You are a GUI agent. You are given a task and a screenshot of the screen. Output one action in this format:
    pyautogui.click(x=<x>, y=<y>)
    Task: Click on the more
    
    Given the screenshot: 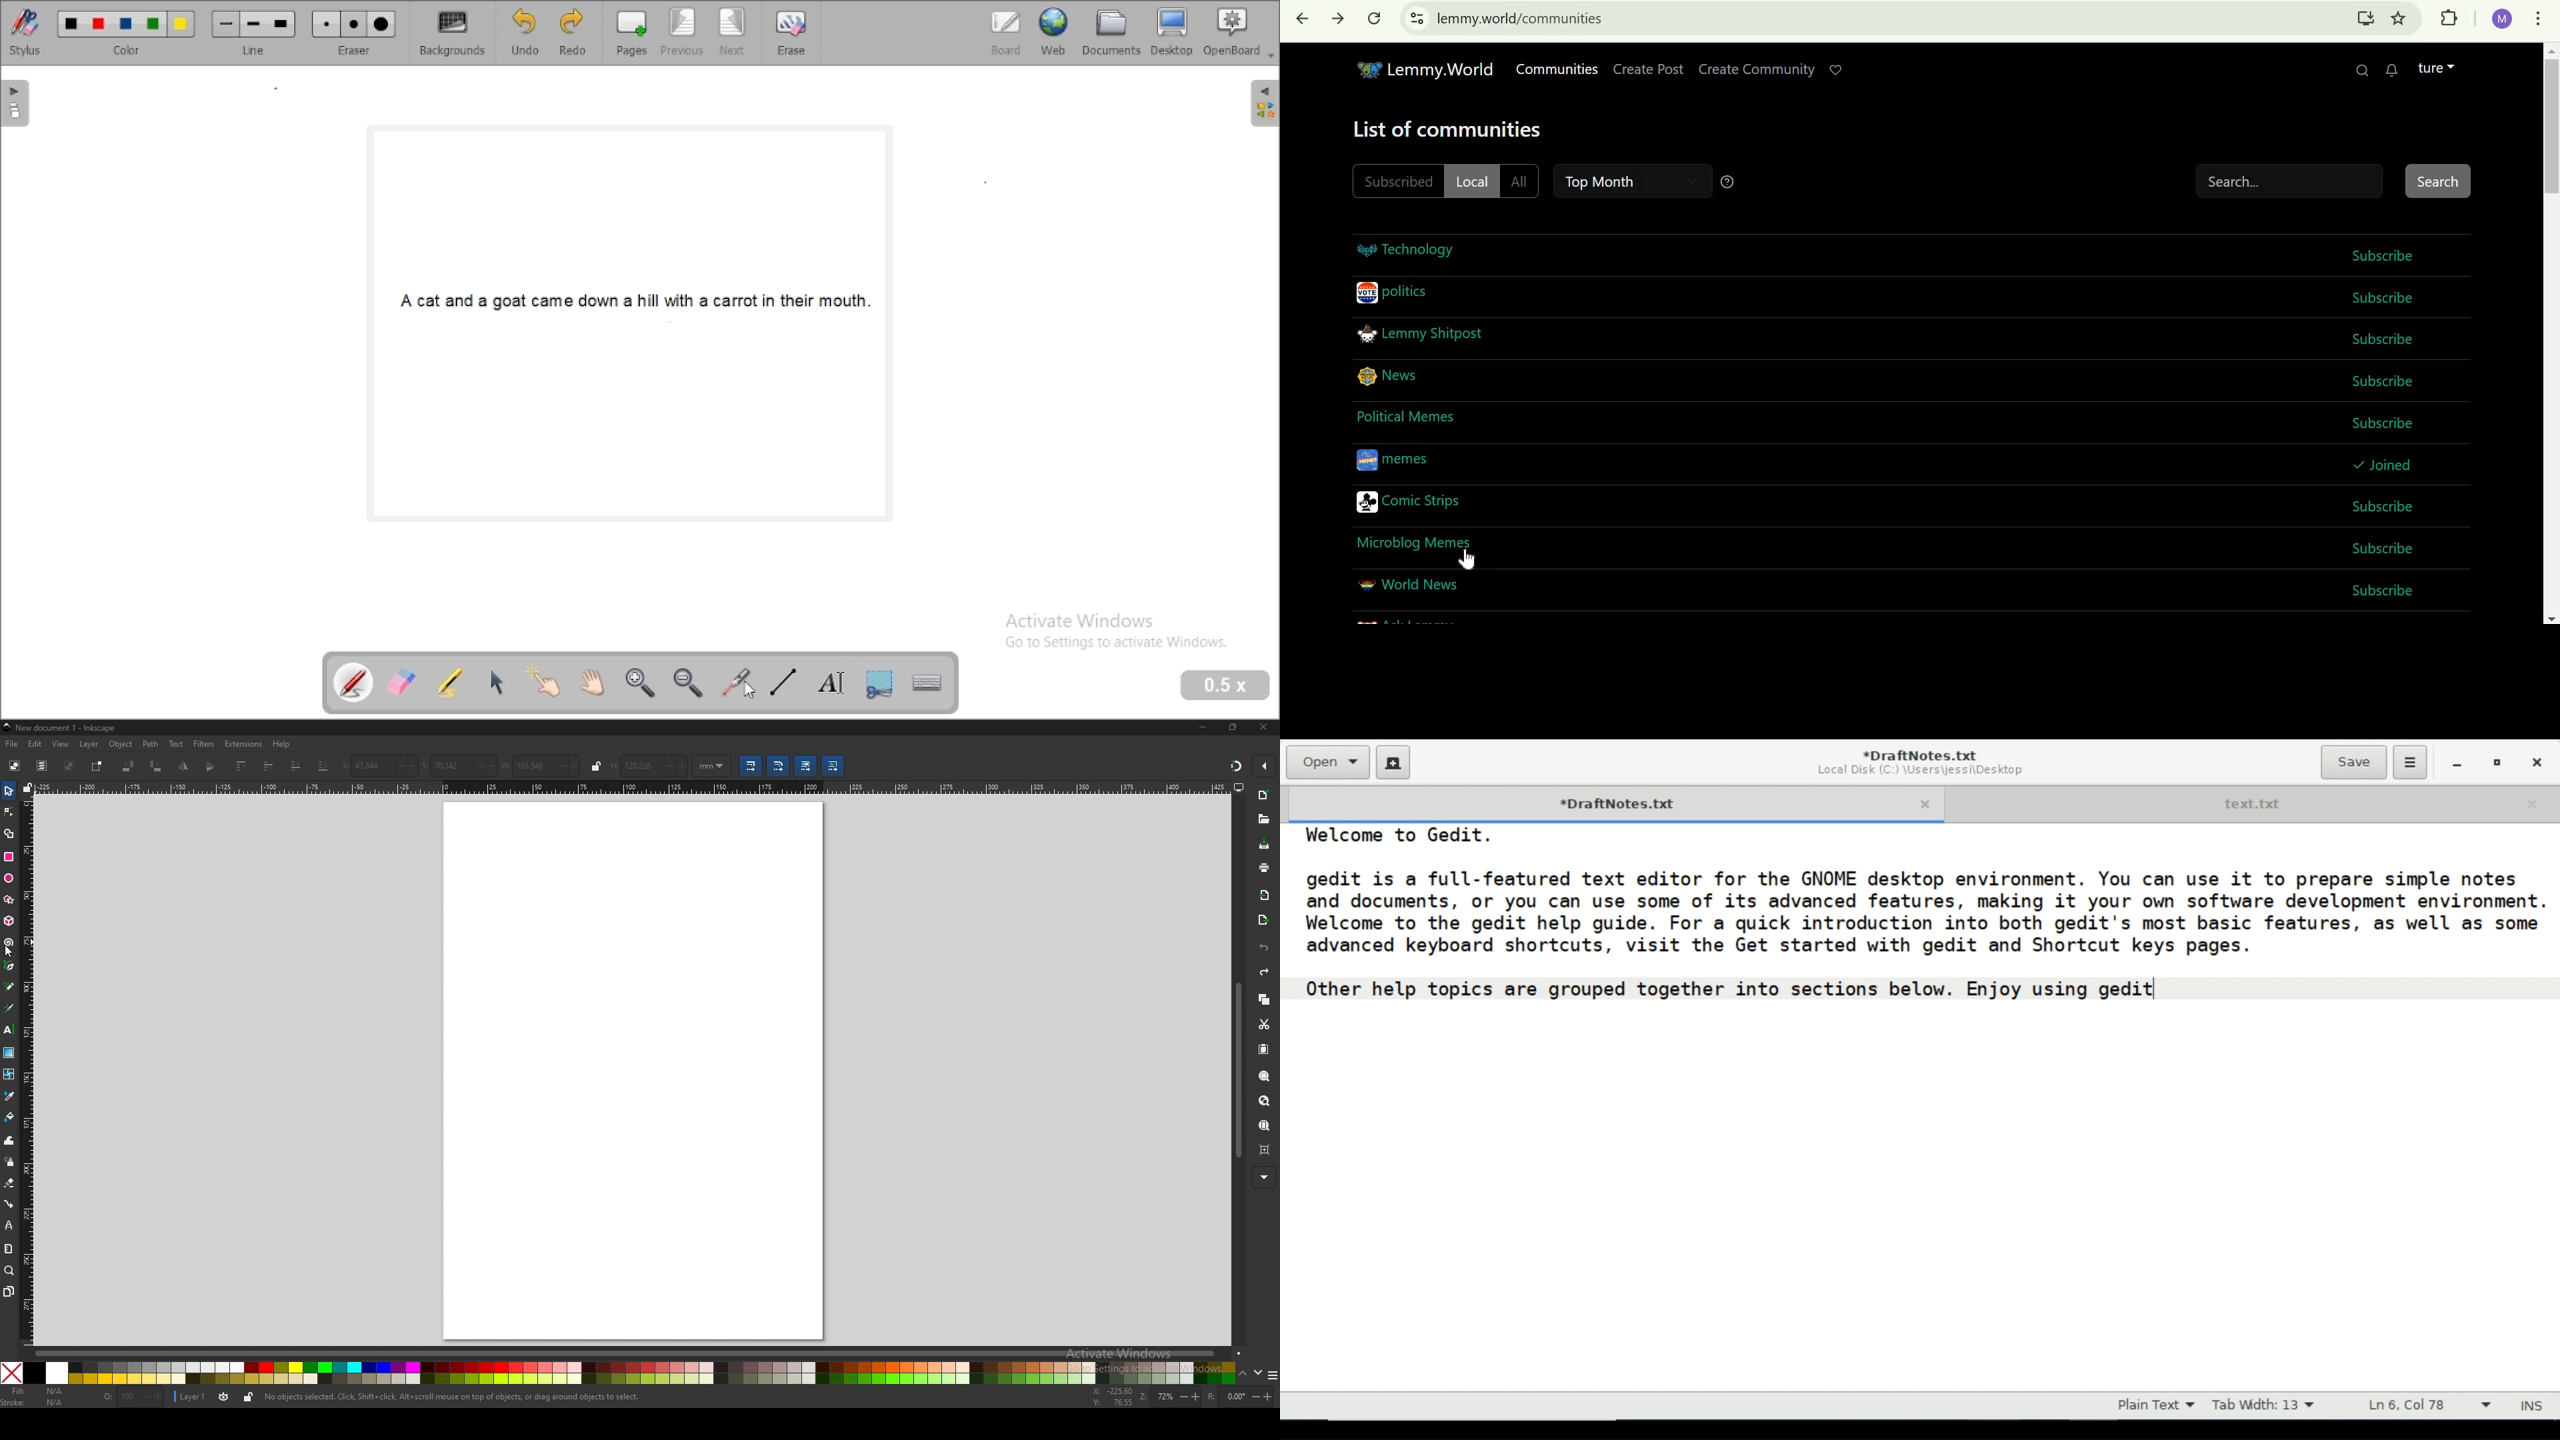 What is the action you would take?
    pyautogui.click(x=1264, y=1176)
    